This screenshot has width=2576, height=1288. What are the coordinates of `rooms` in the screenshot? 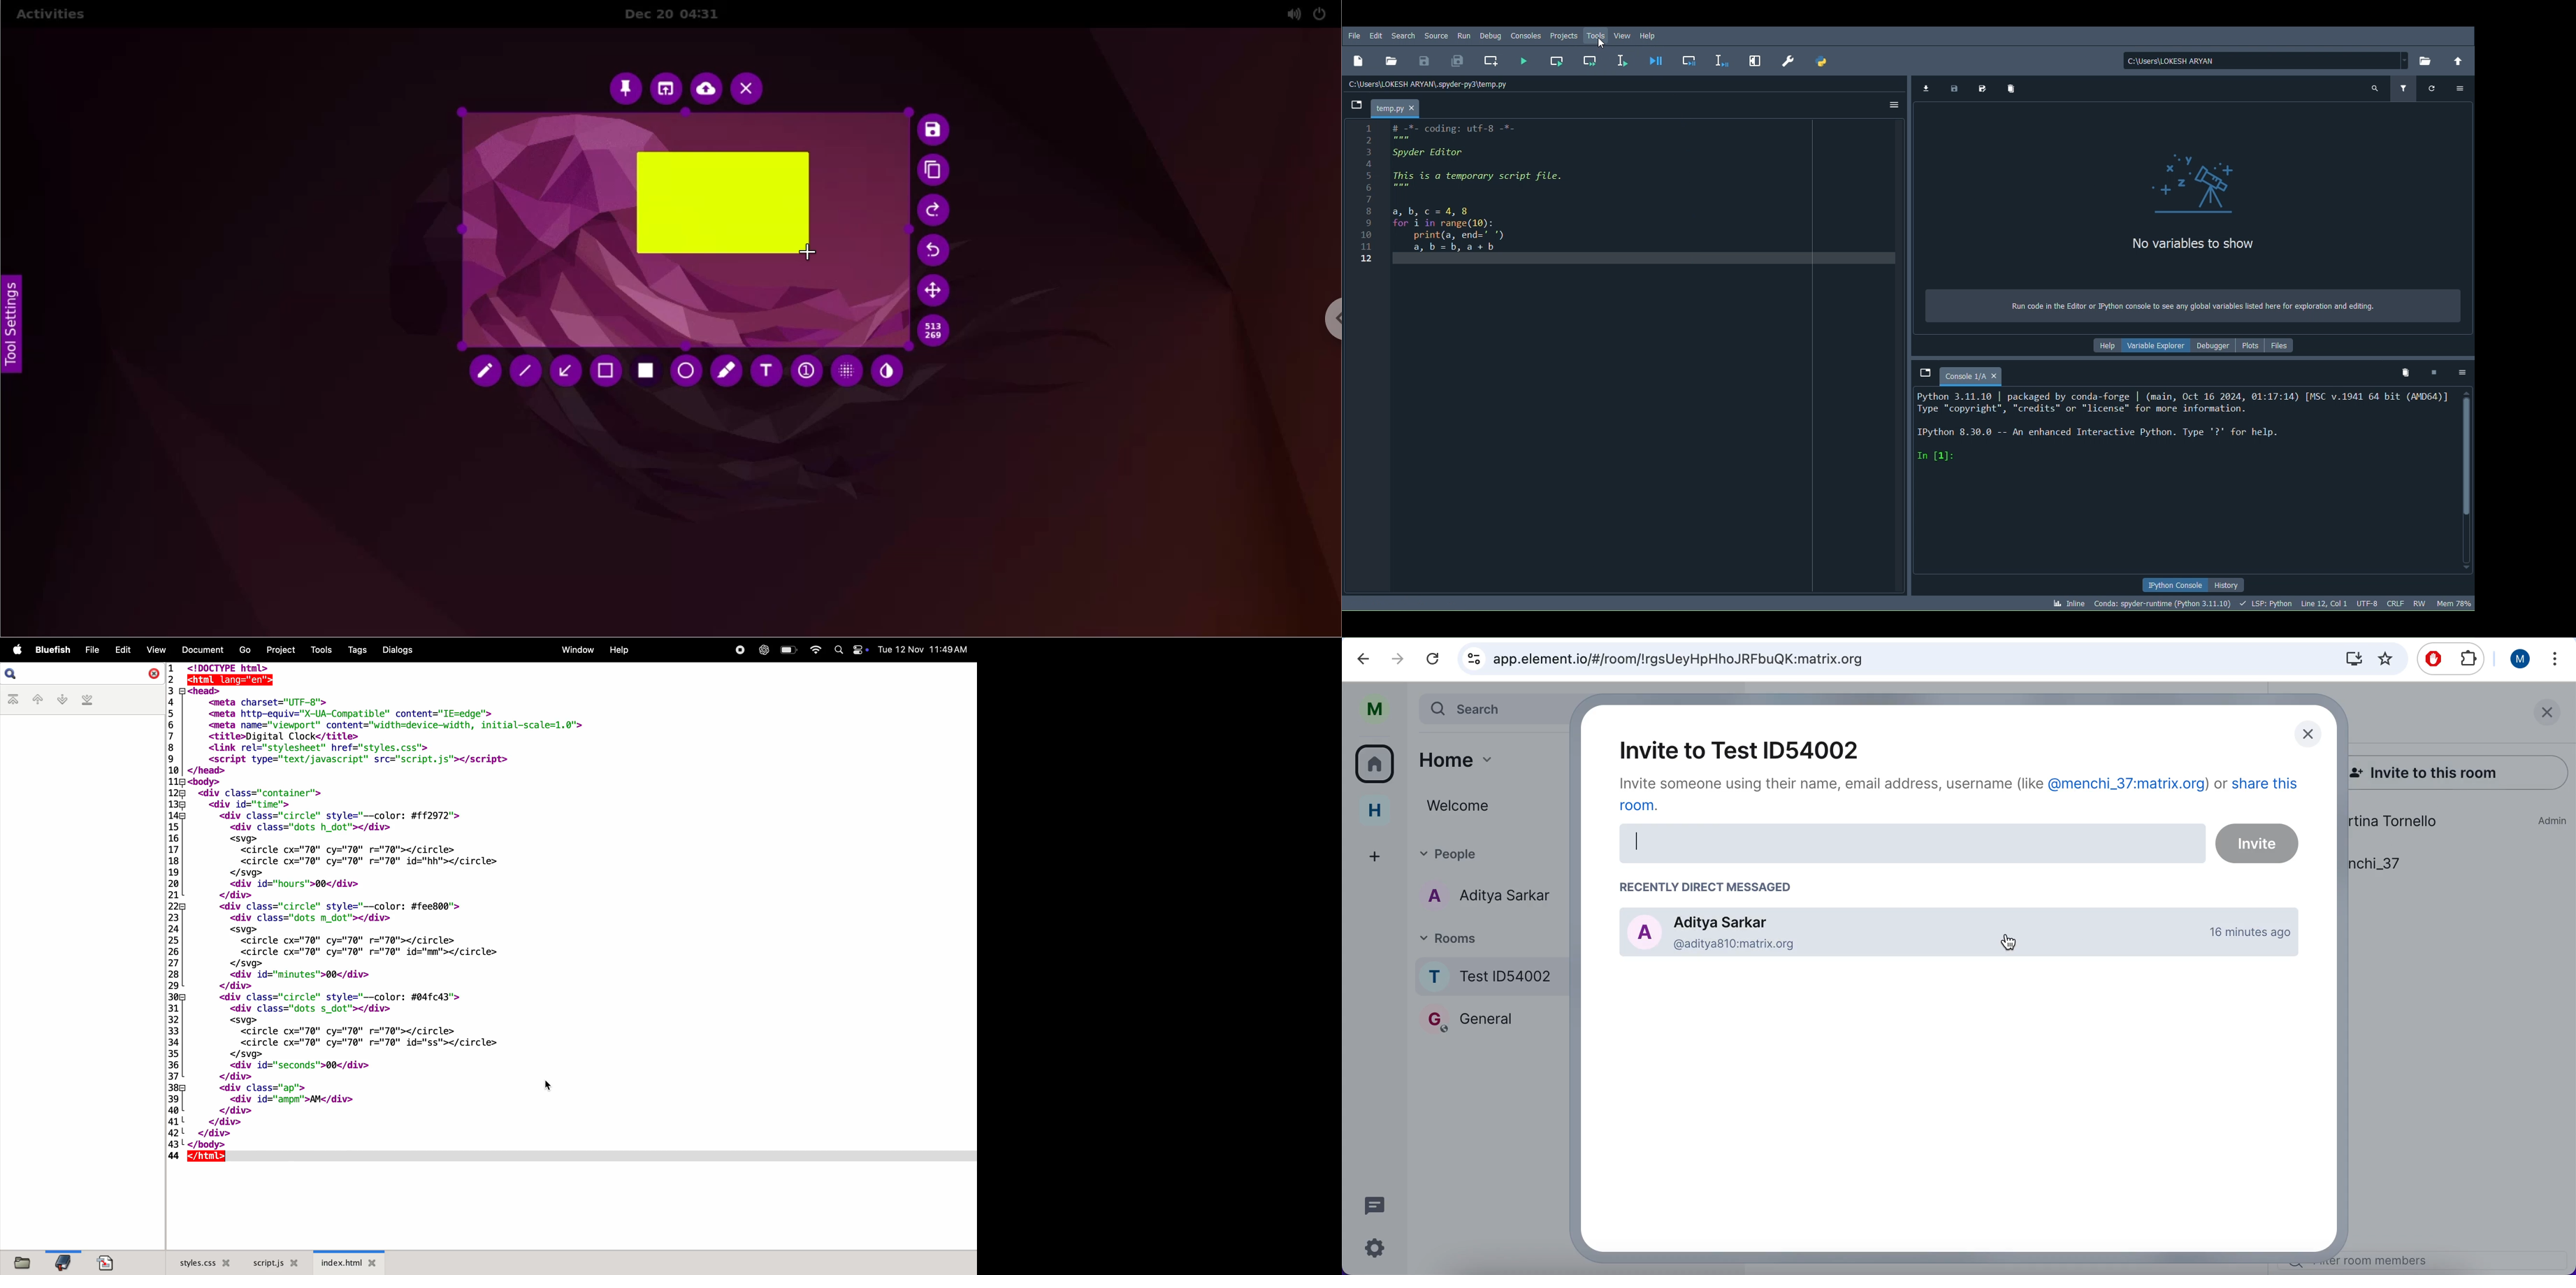 It's located at (1498, 1022).